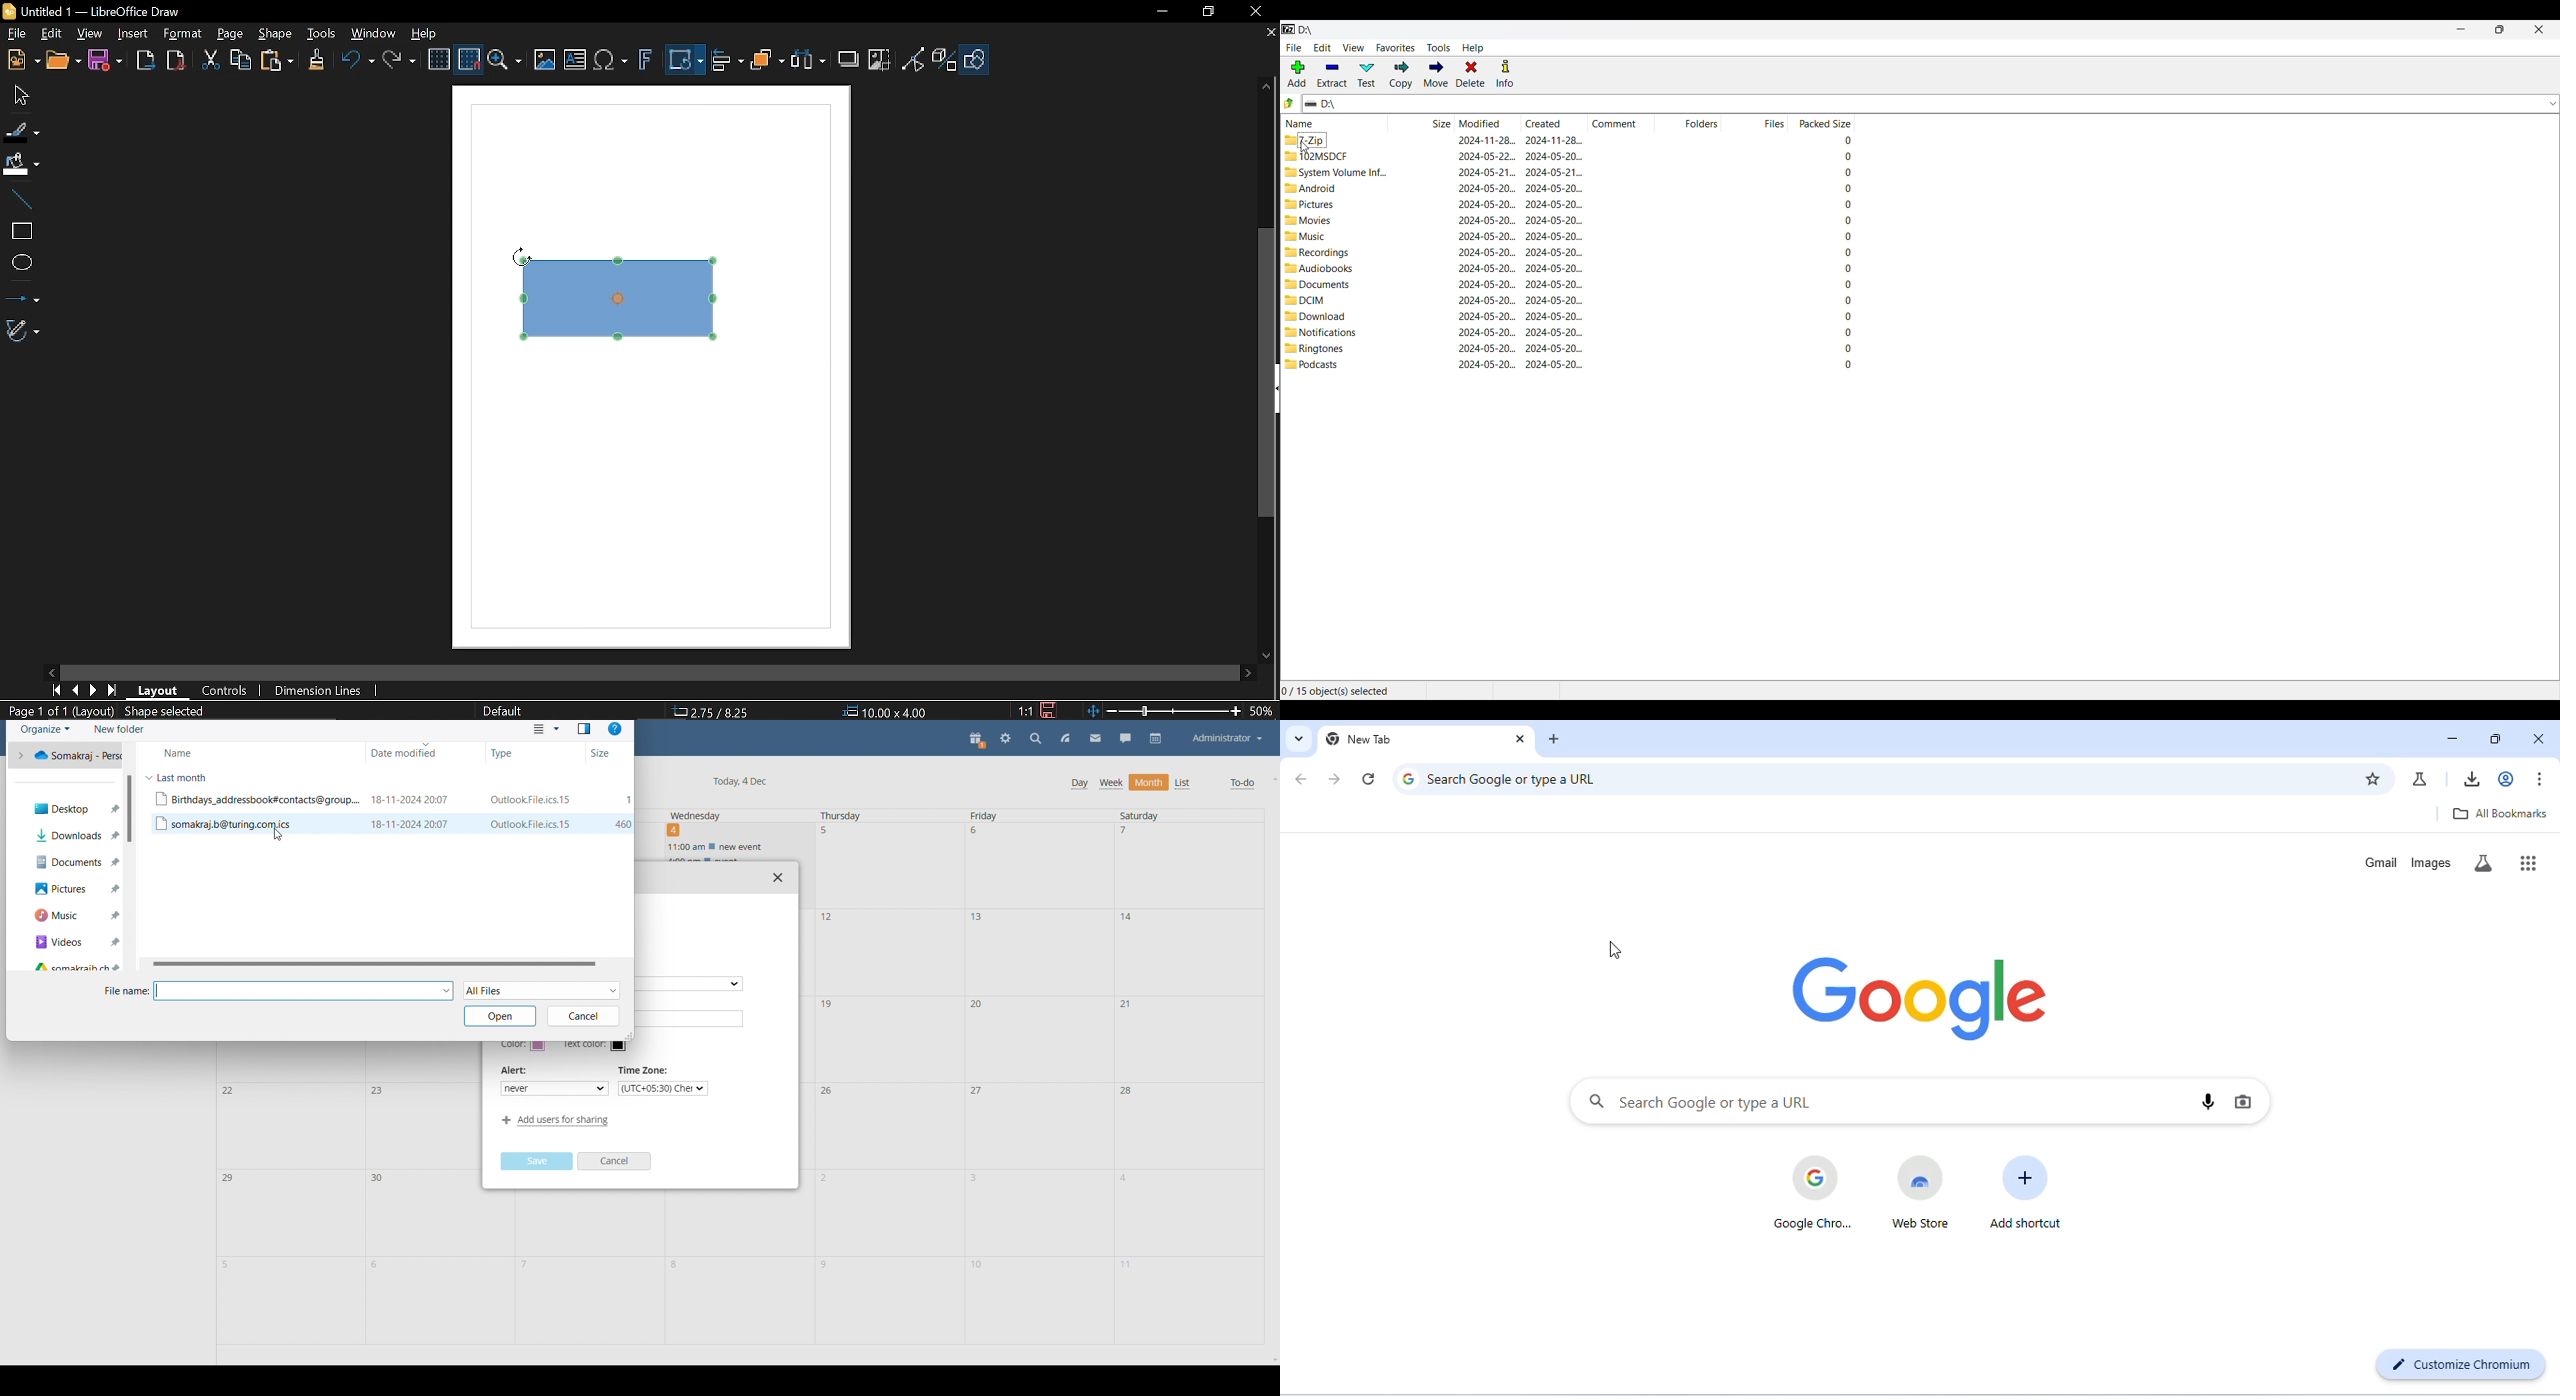 Image resolution: width=2576 pixels, height=1400 pixels. What do you see at coordinates (1487, 284) in the screenshot?
I see `modified date & time` at bounding box center [1487, 284].